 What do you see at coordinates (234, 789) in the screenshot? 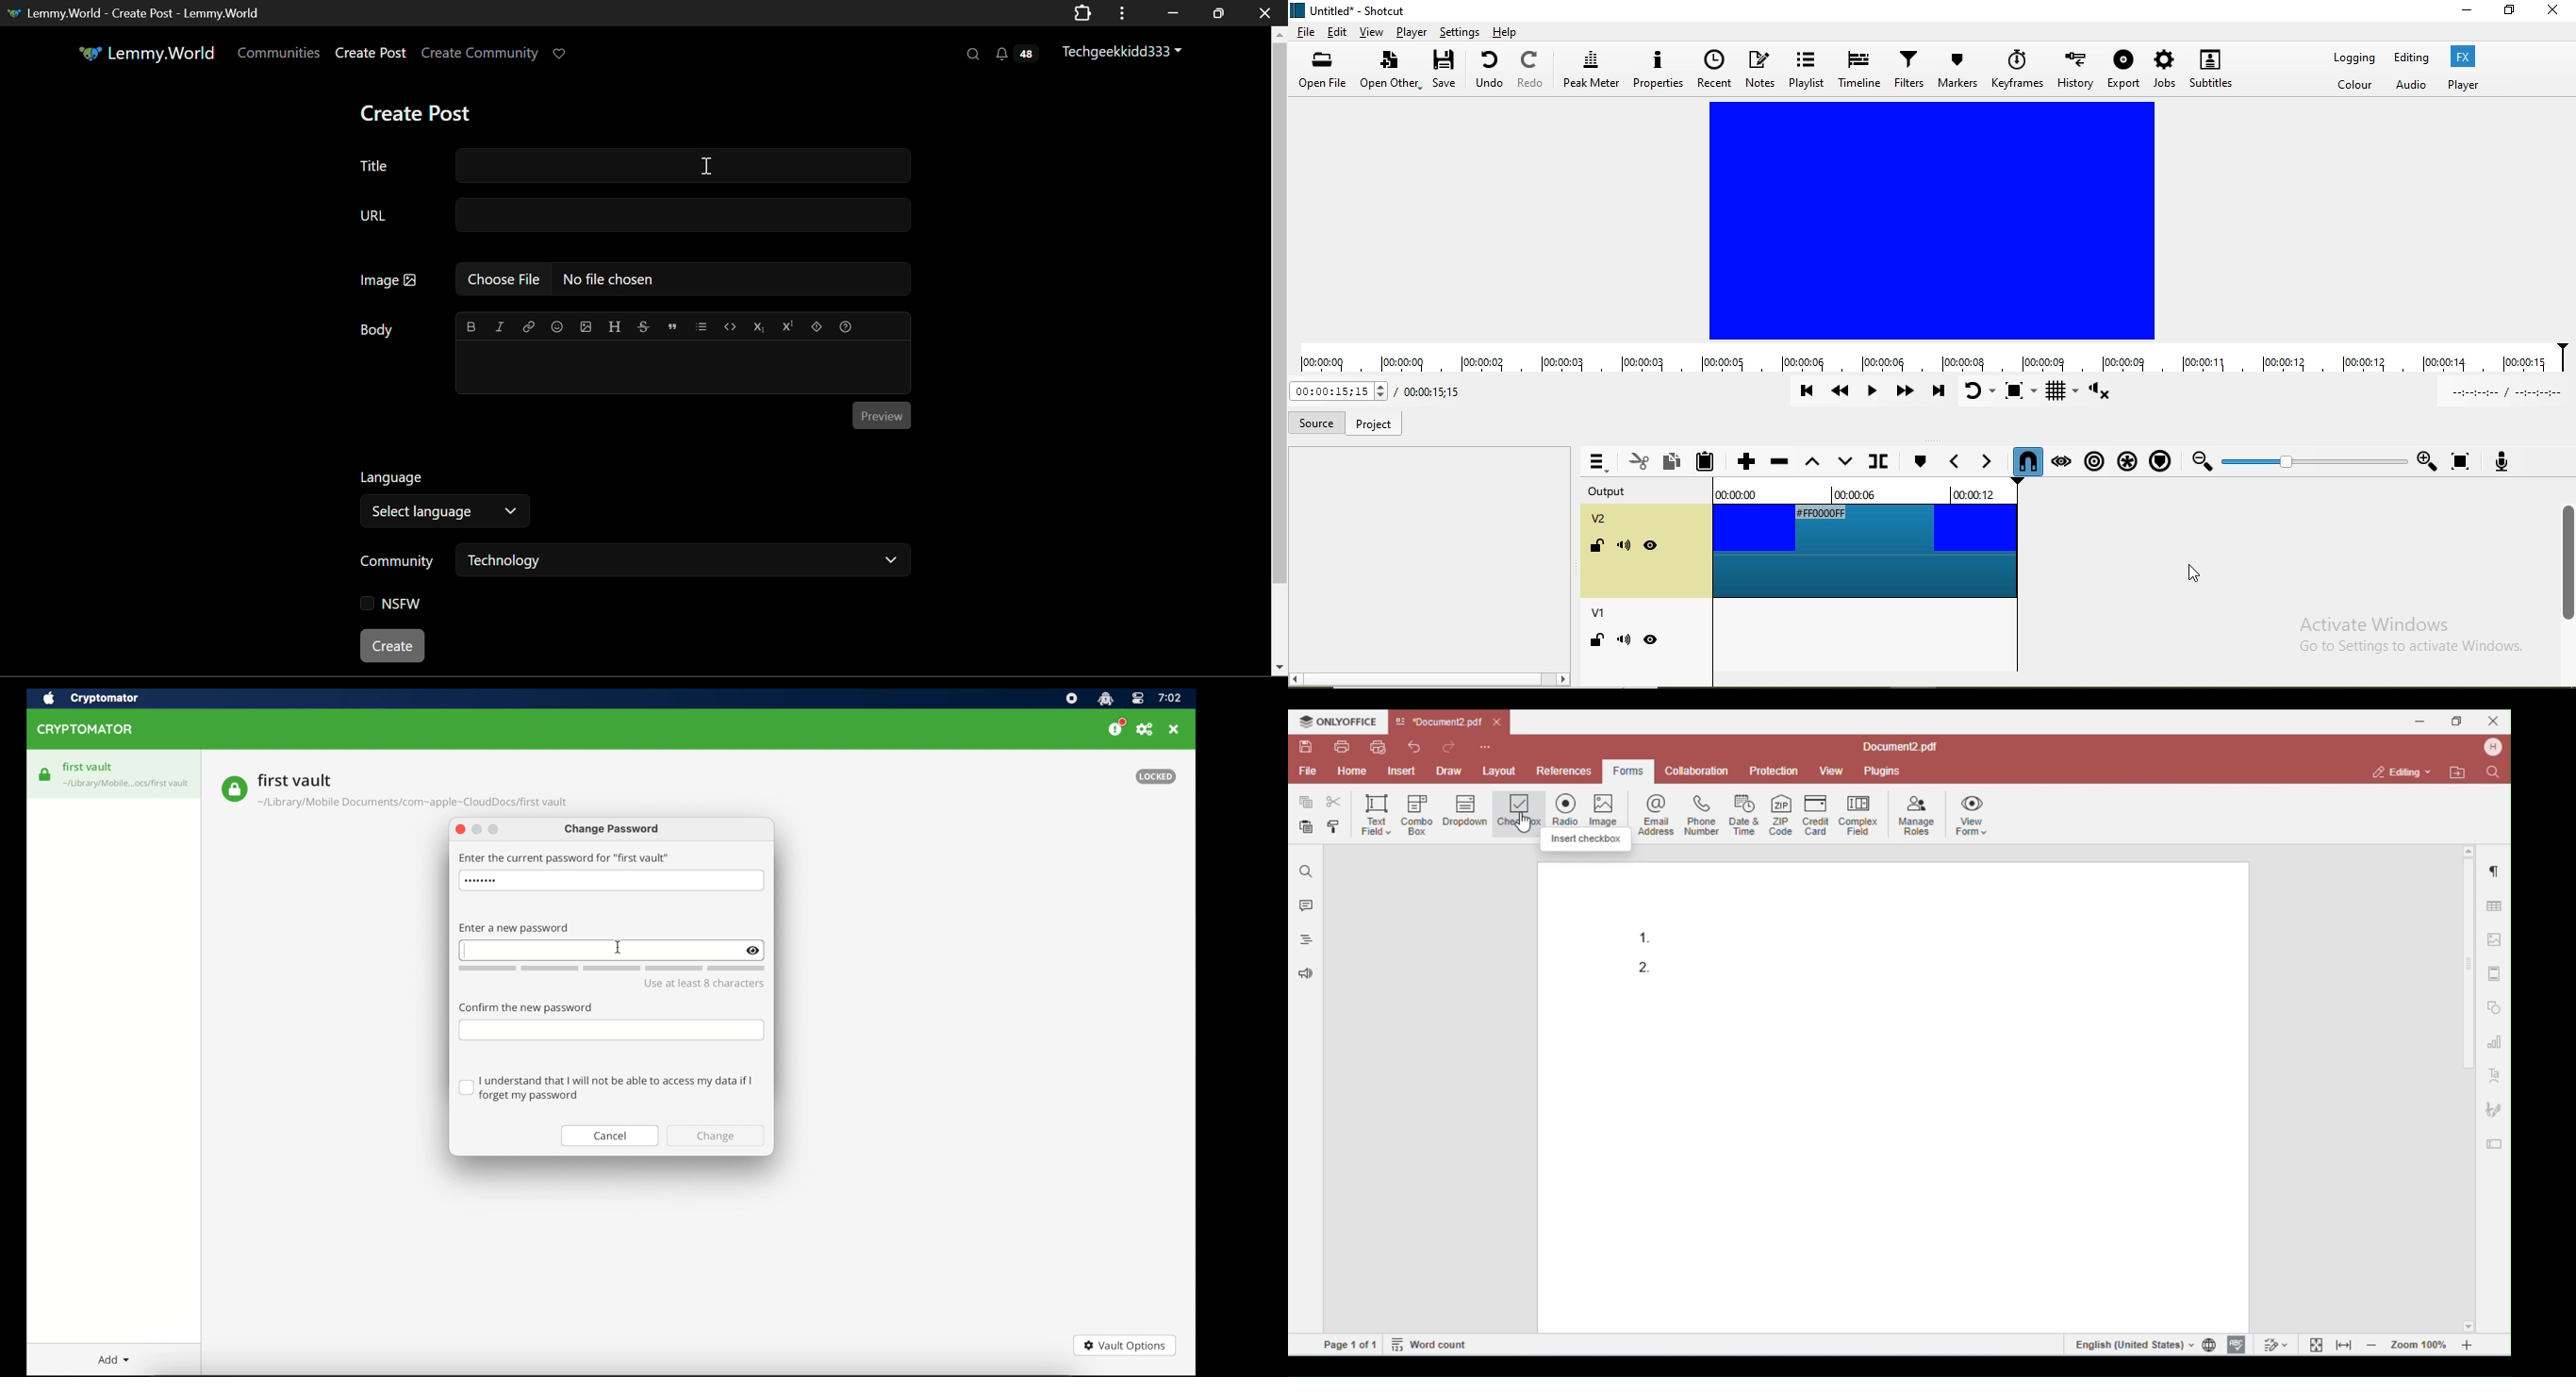
I see `vault icon` at bounding box center [234, 789].